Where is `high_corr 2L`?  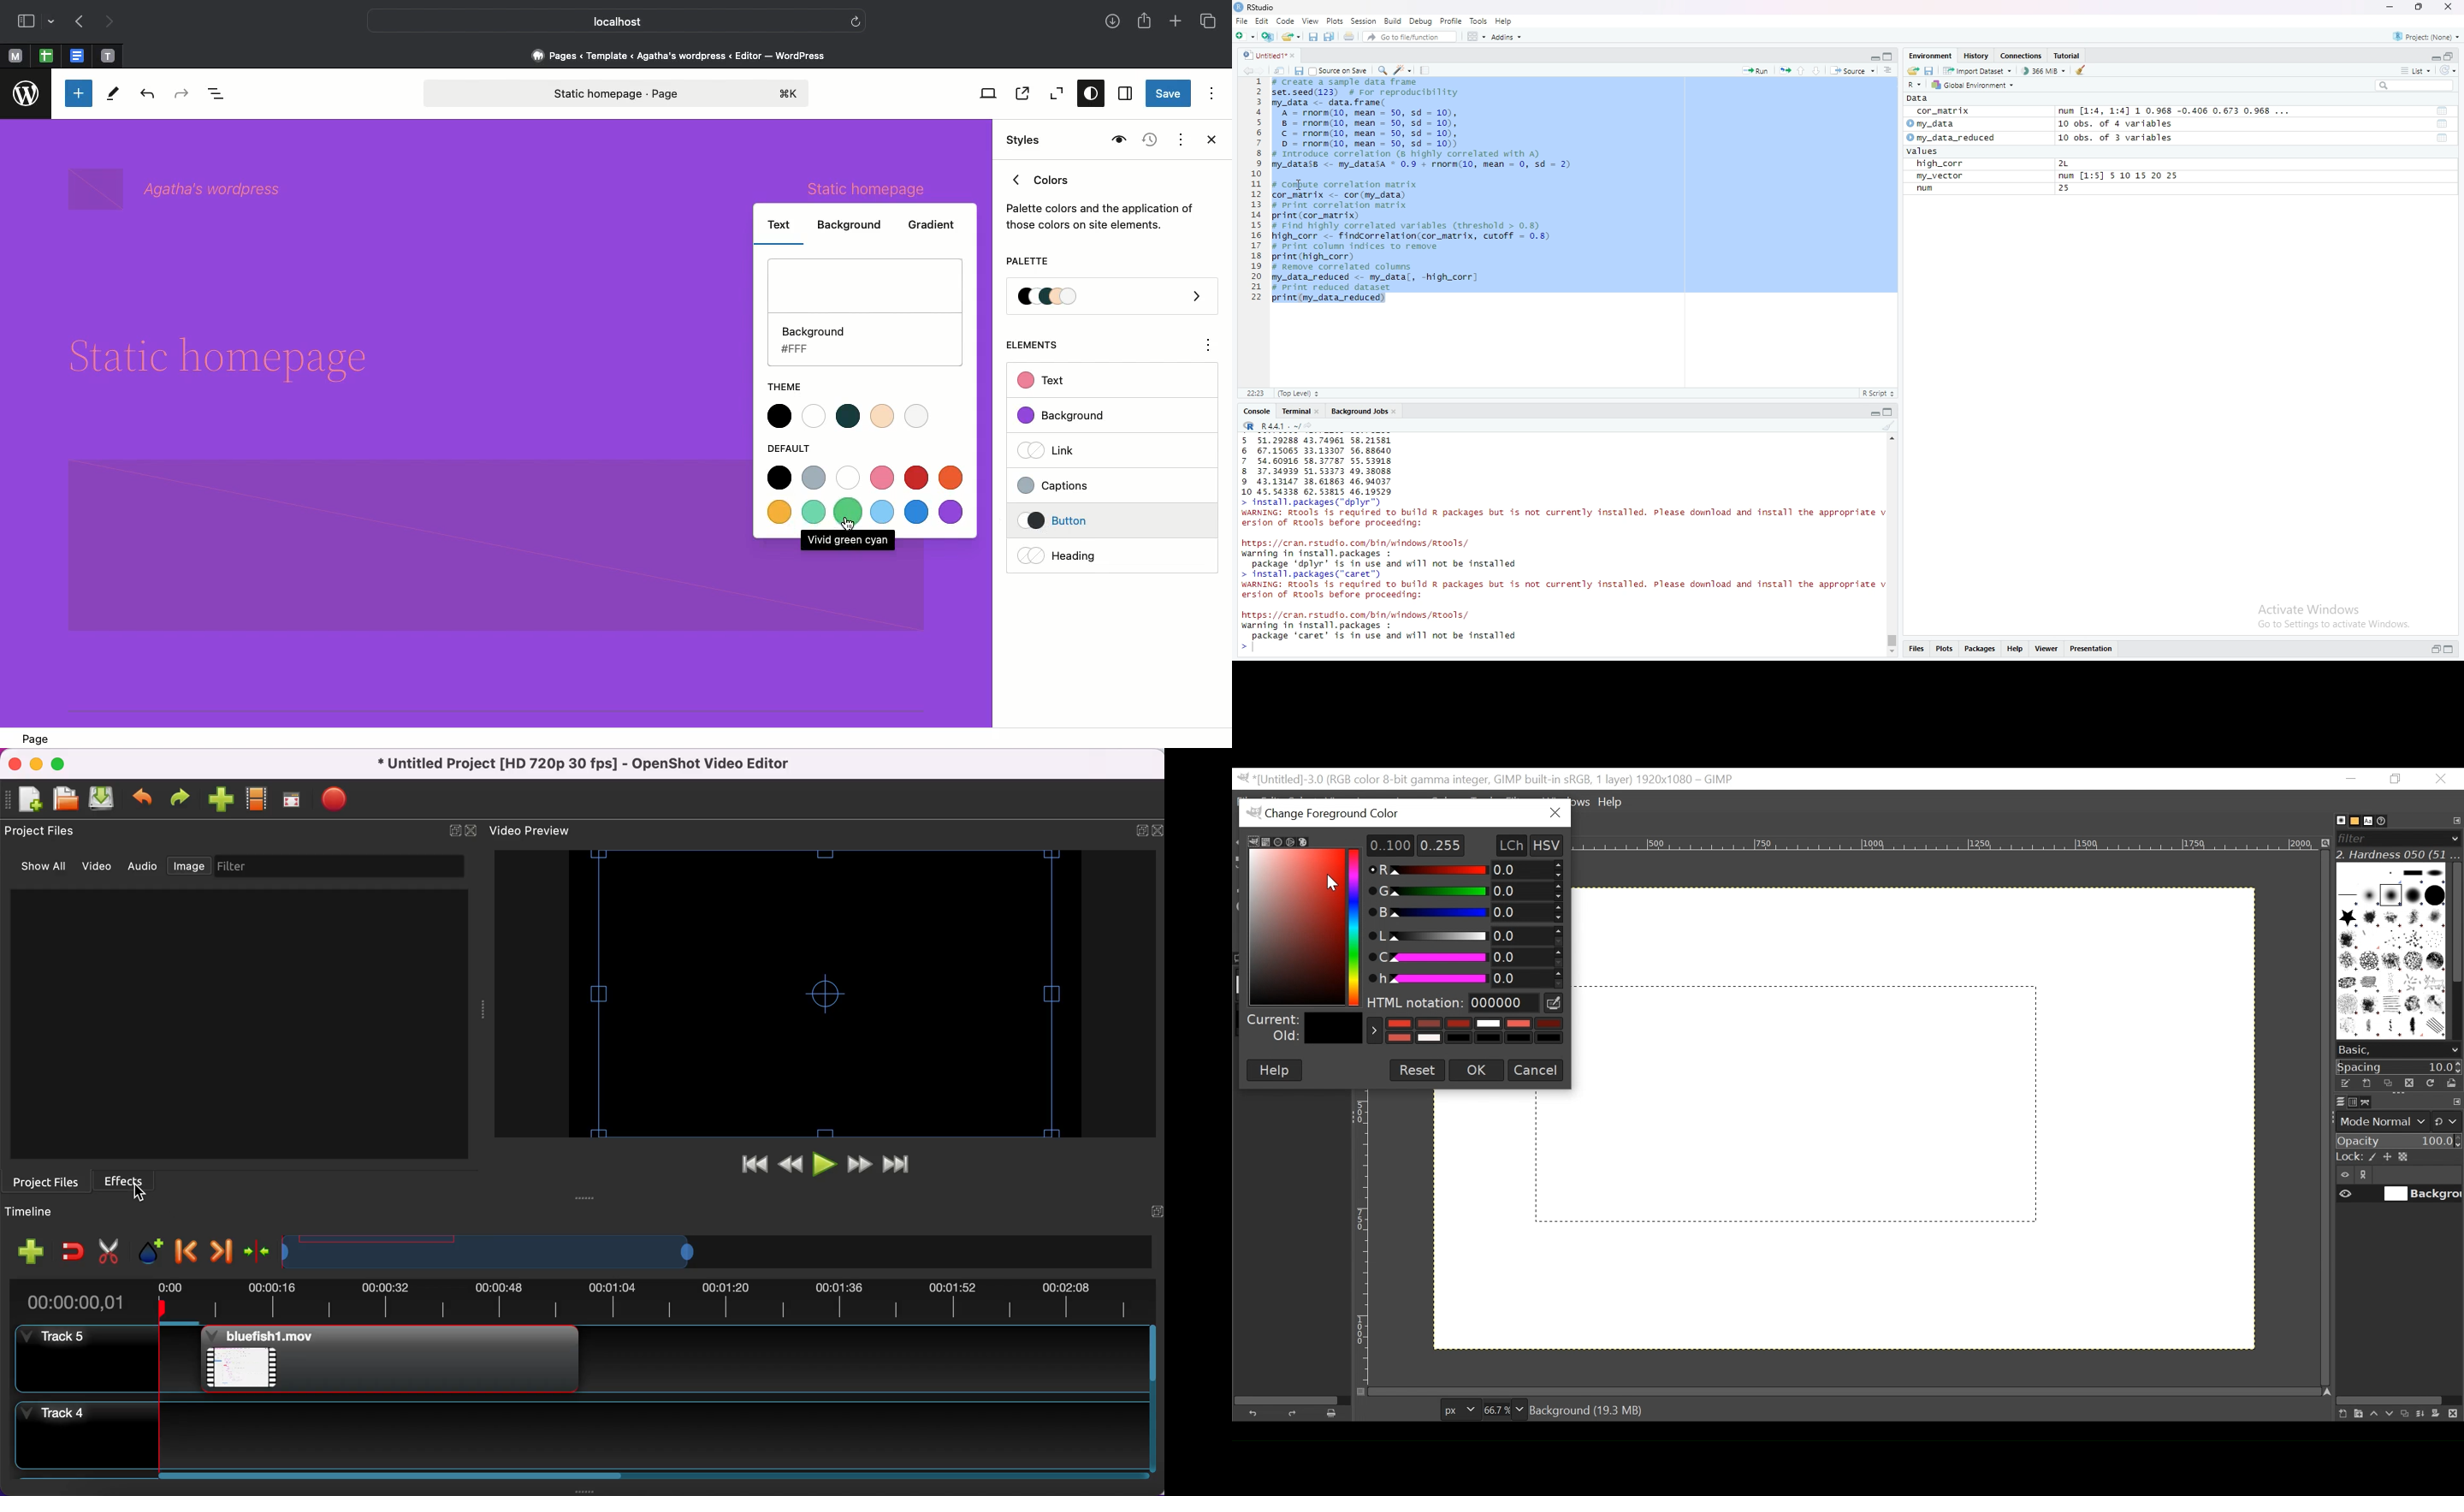 high_corr 2L is located at coordinates (2000, 164).